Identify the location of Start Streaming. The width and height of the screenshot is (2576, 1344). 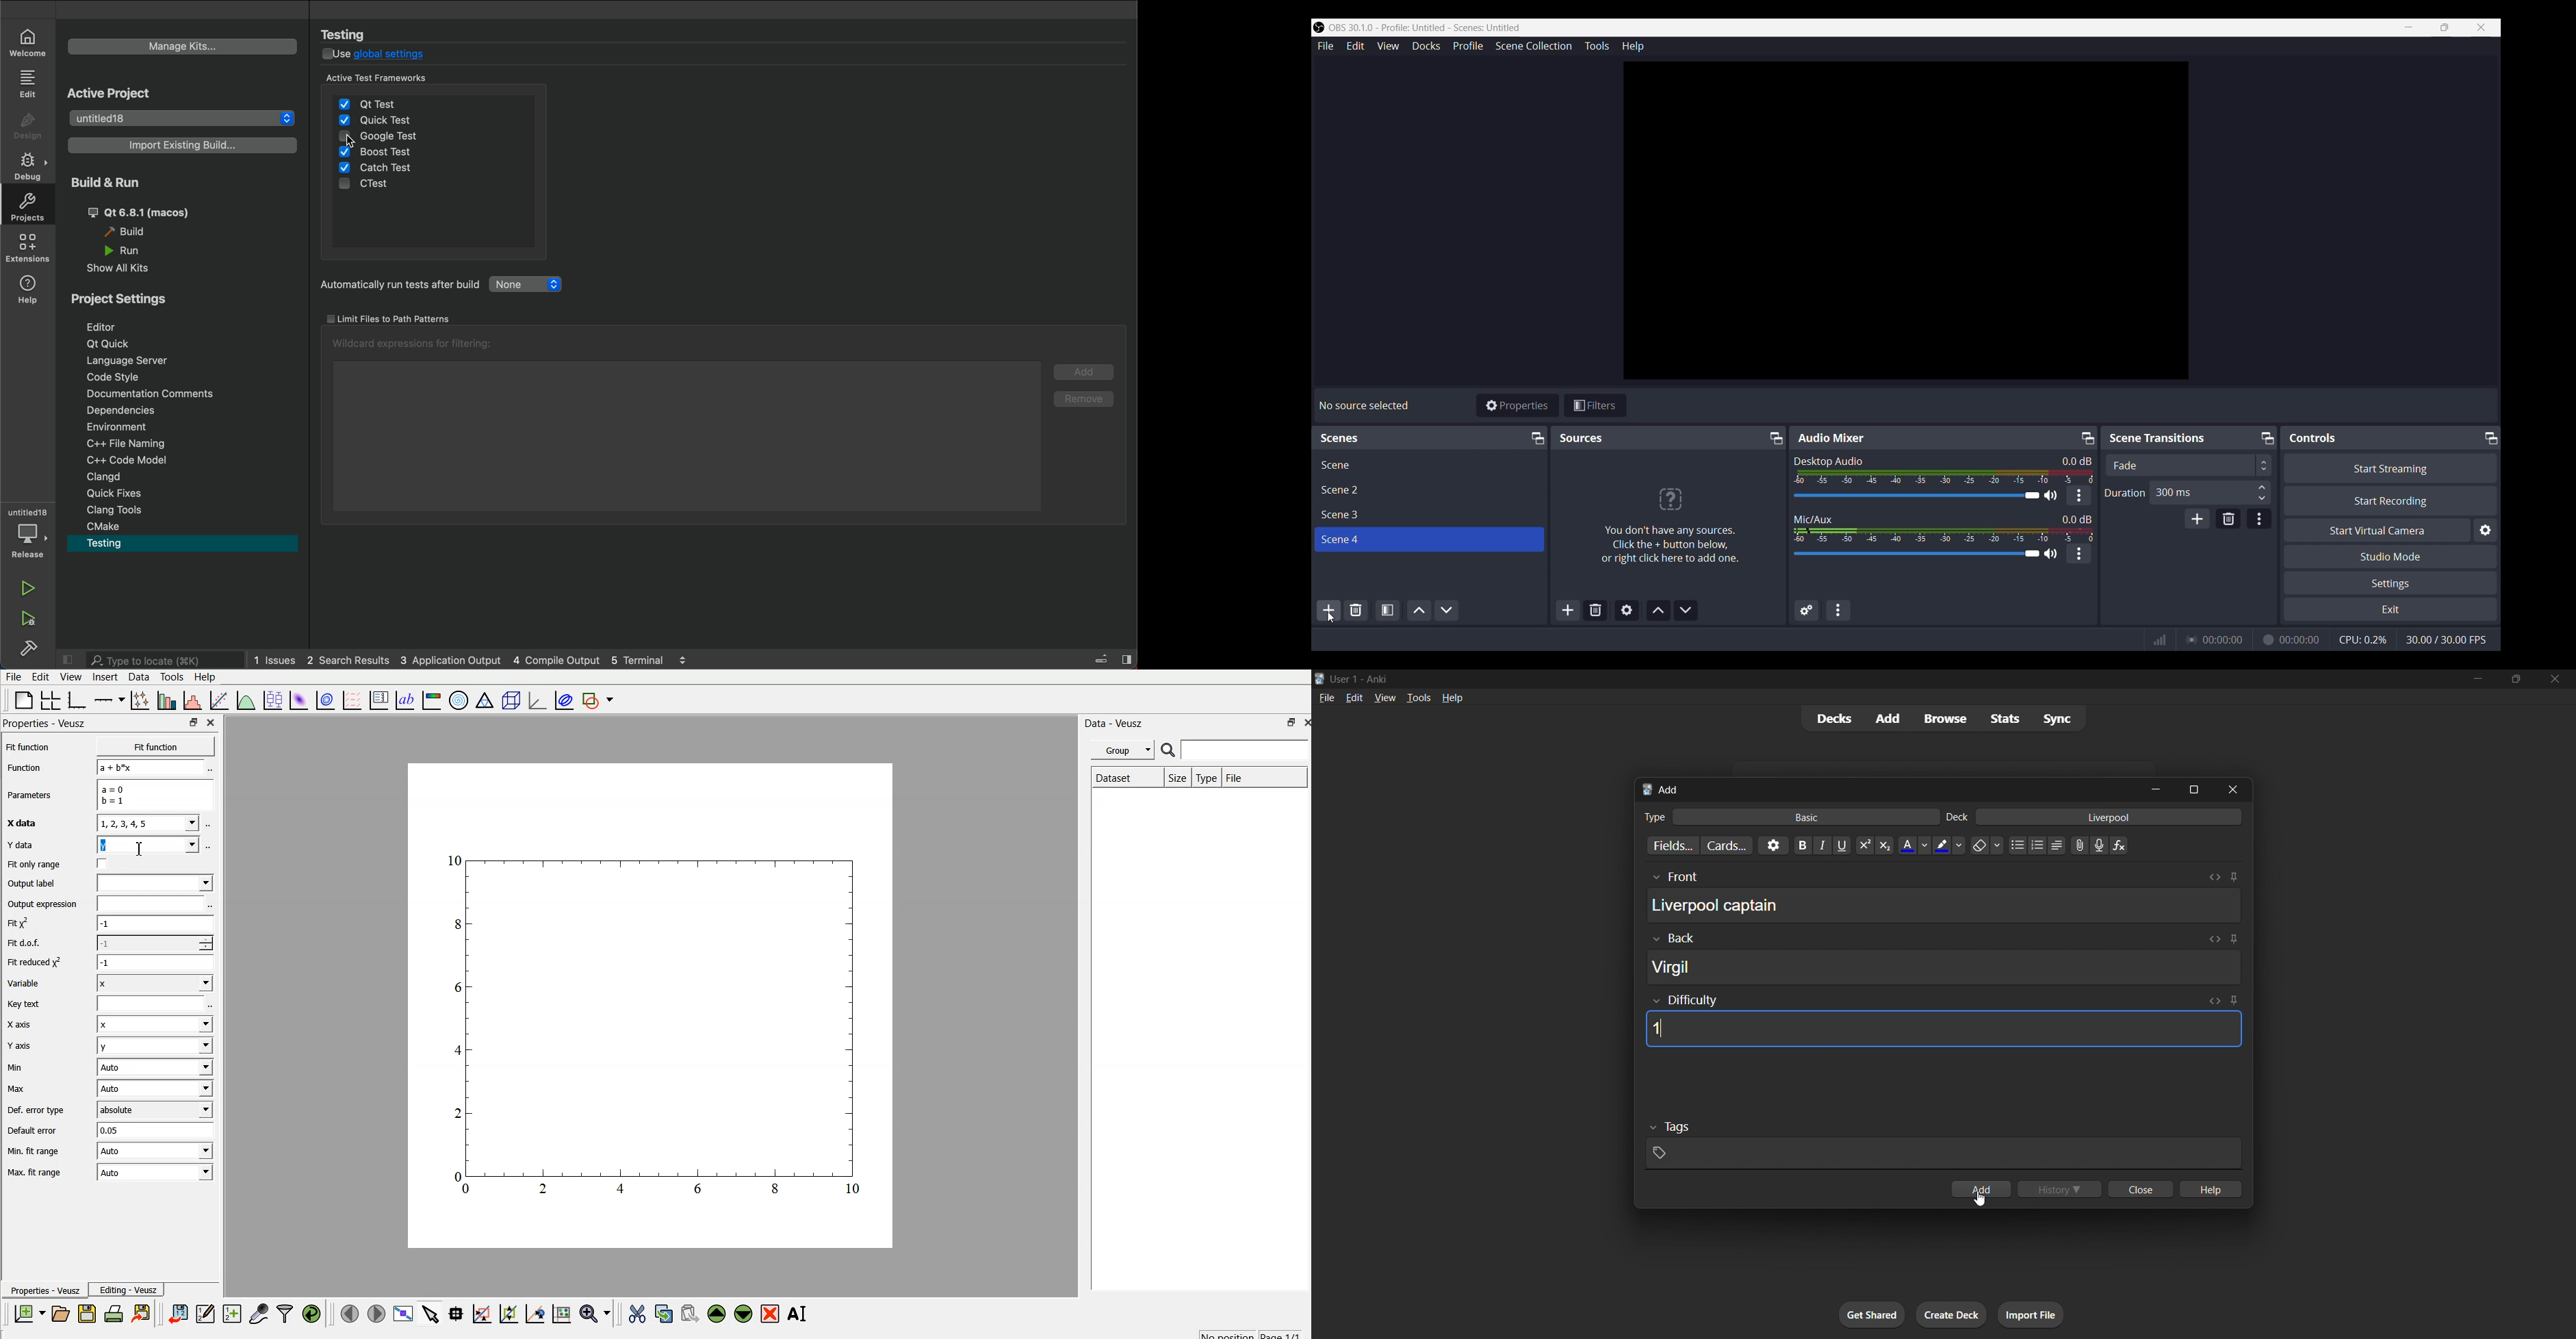
(2390, 467).